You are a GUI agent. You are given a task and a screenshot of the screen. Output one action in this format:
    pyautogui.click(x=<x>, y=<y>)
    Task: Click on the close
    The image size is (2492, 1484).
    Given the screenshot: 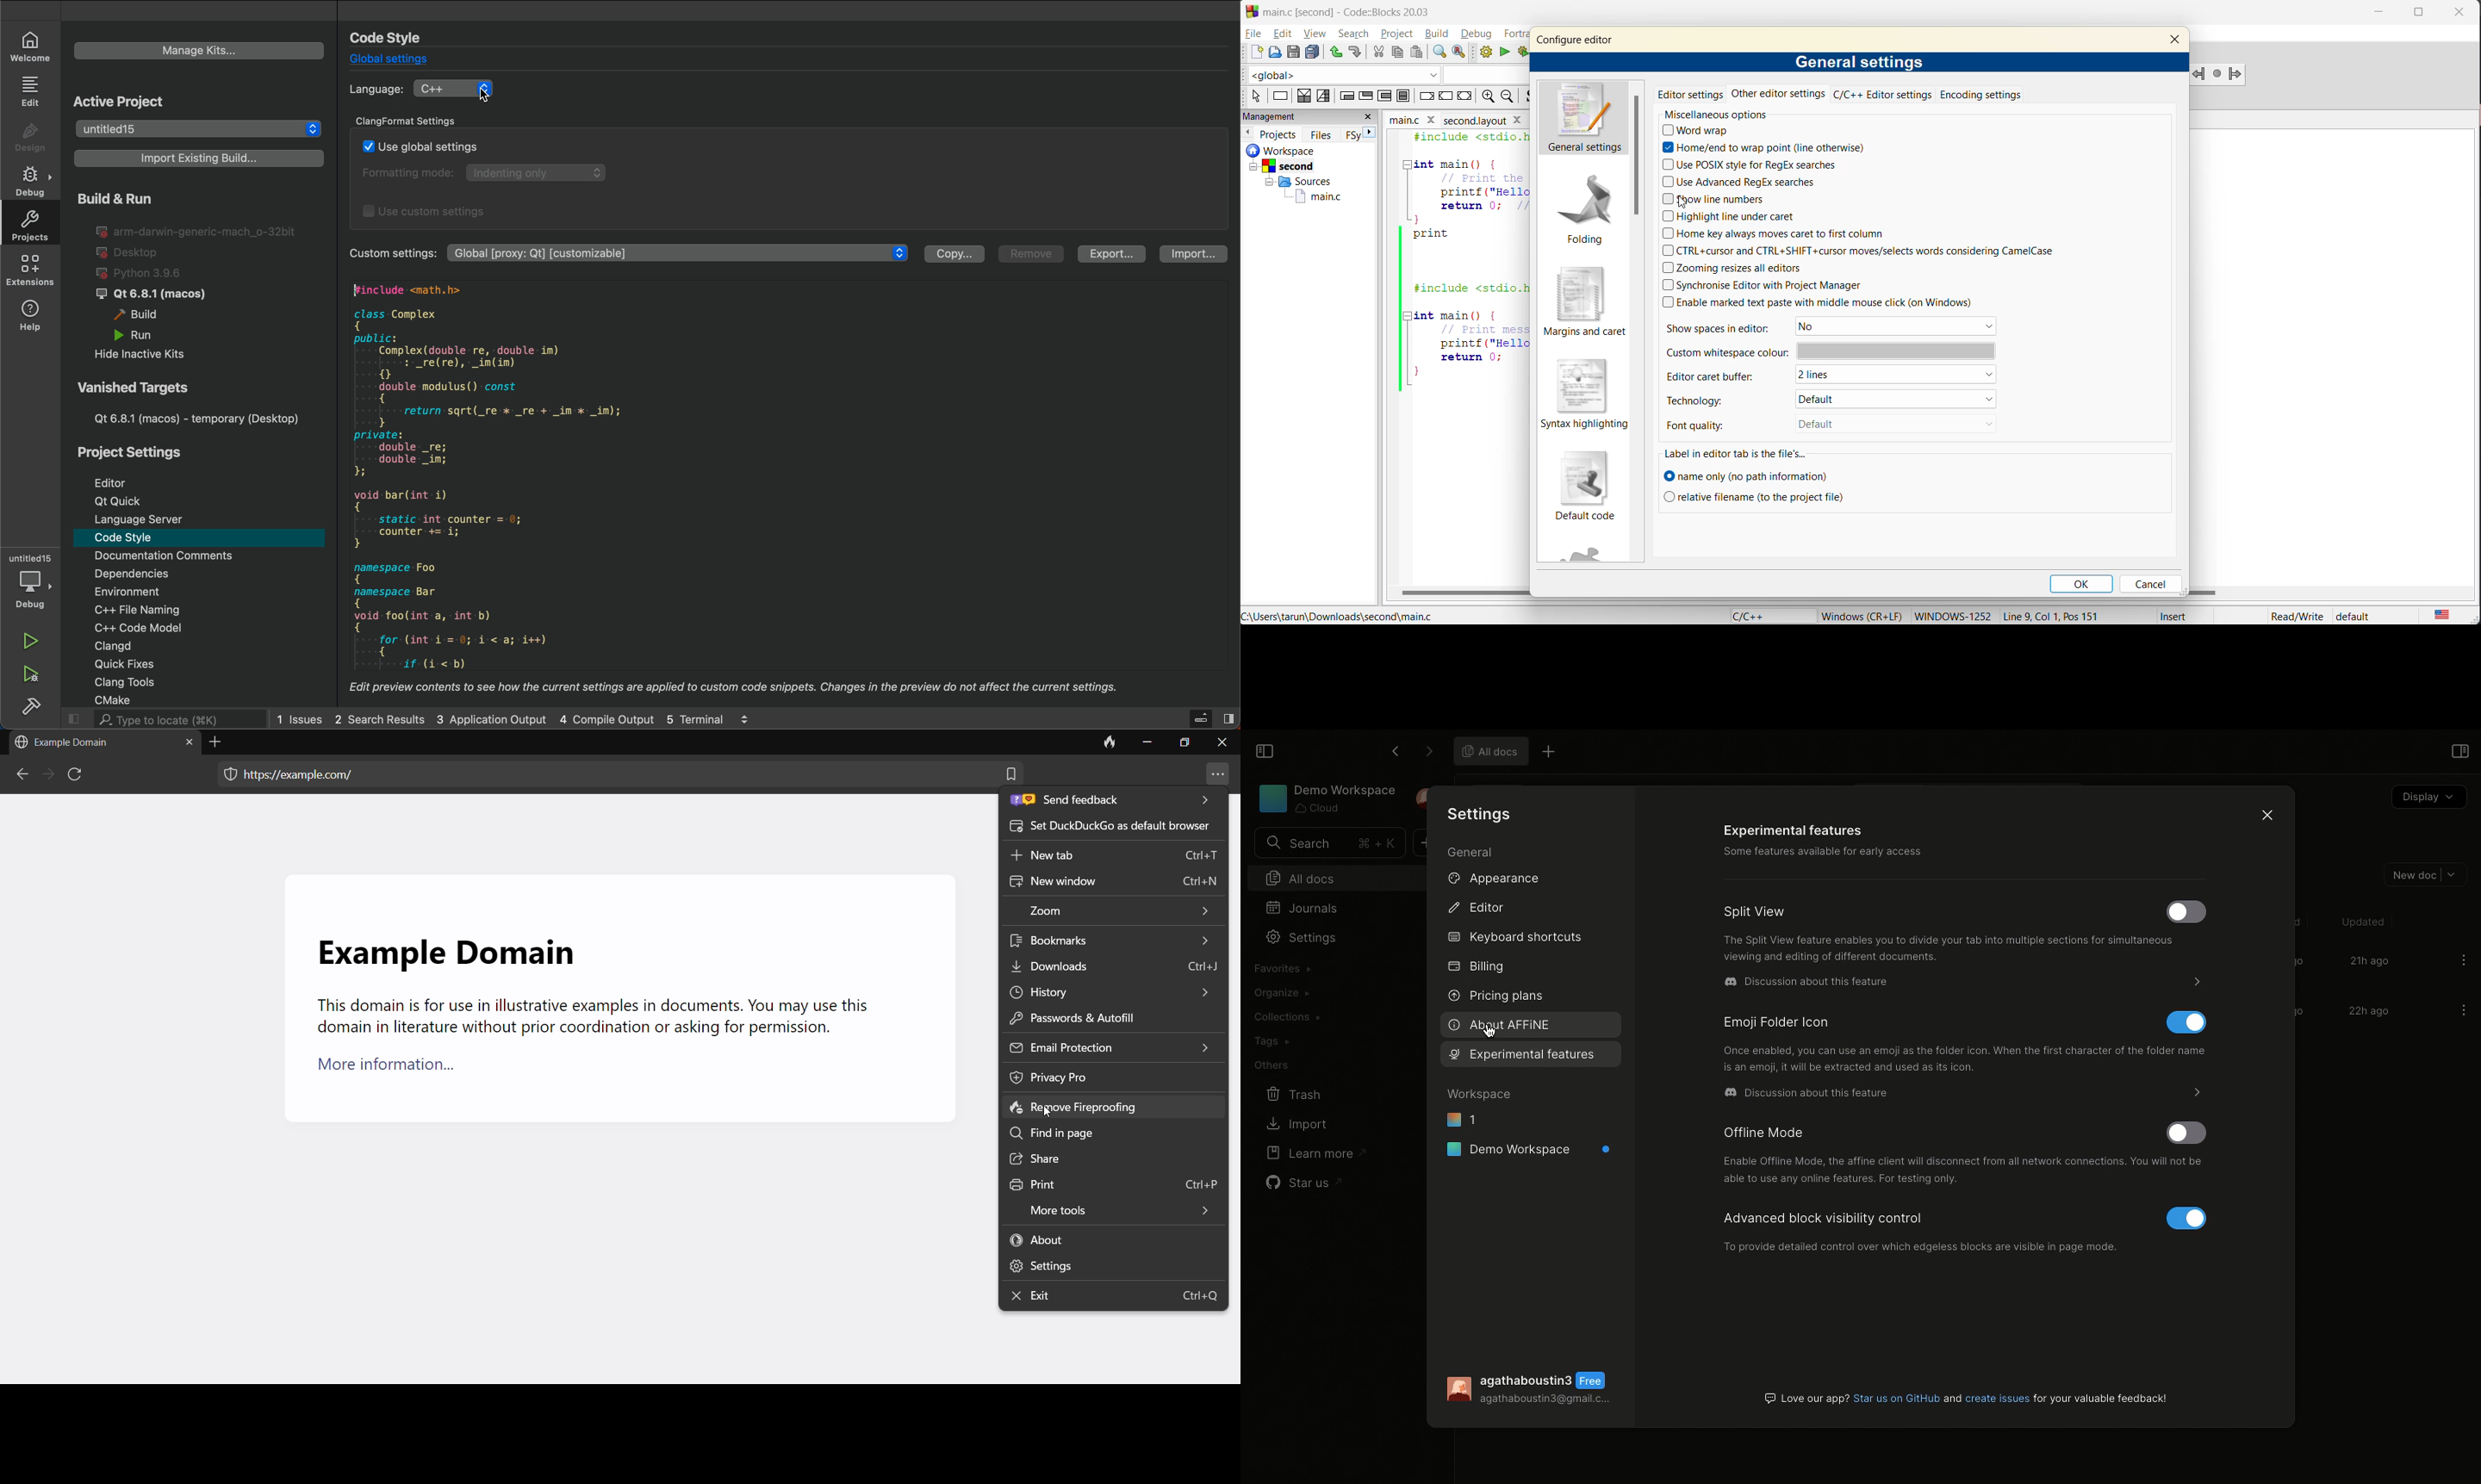 What is the action you would take?
    pyautogui.click(x=2178, y=43)
    